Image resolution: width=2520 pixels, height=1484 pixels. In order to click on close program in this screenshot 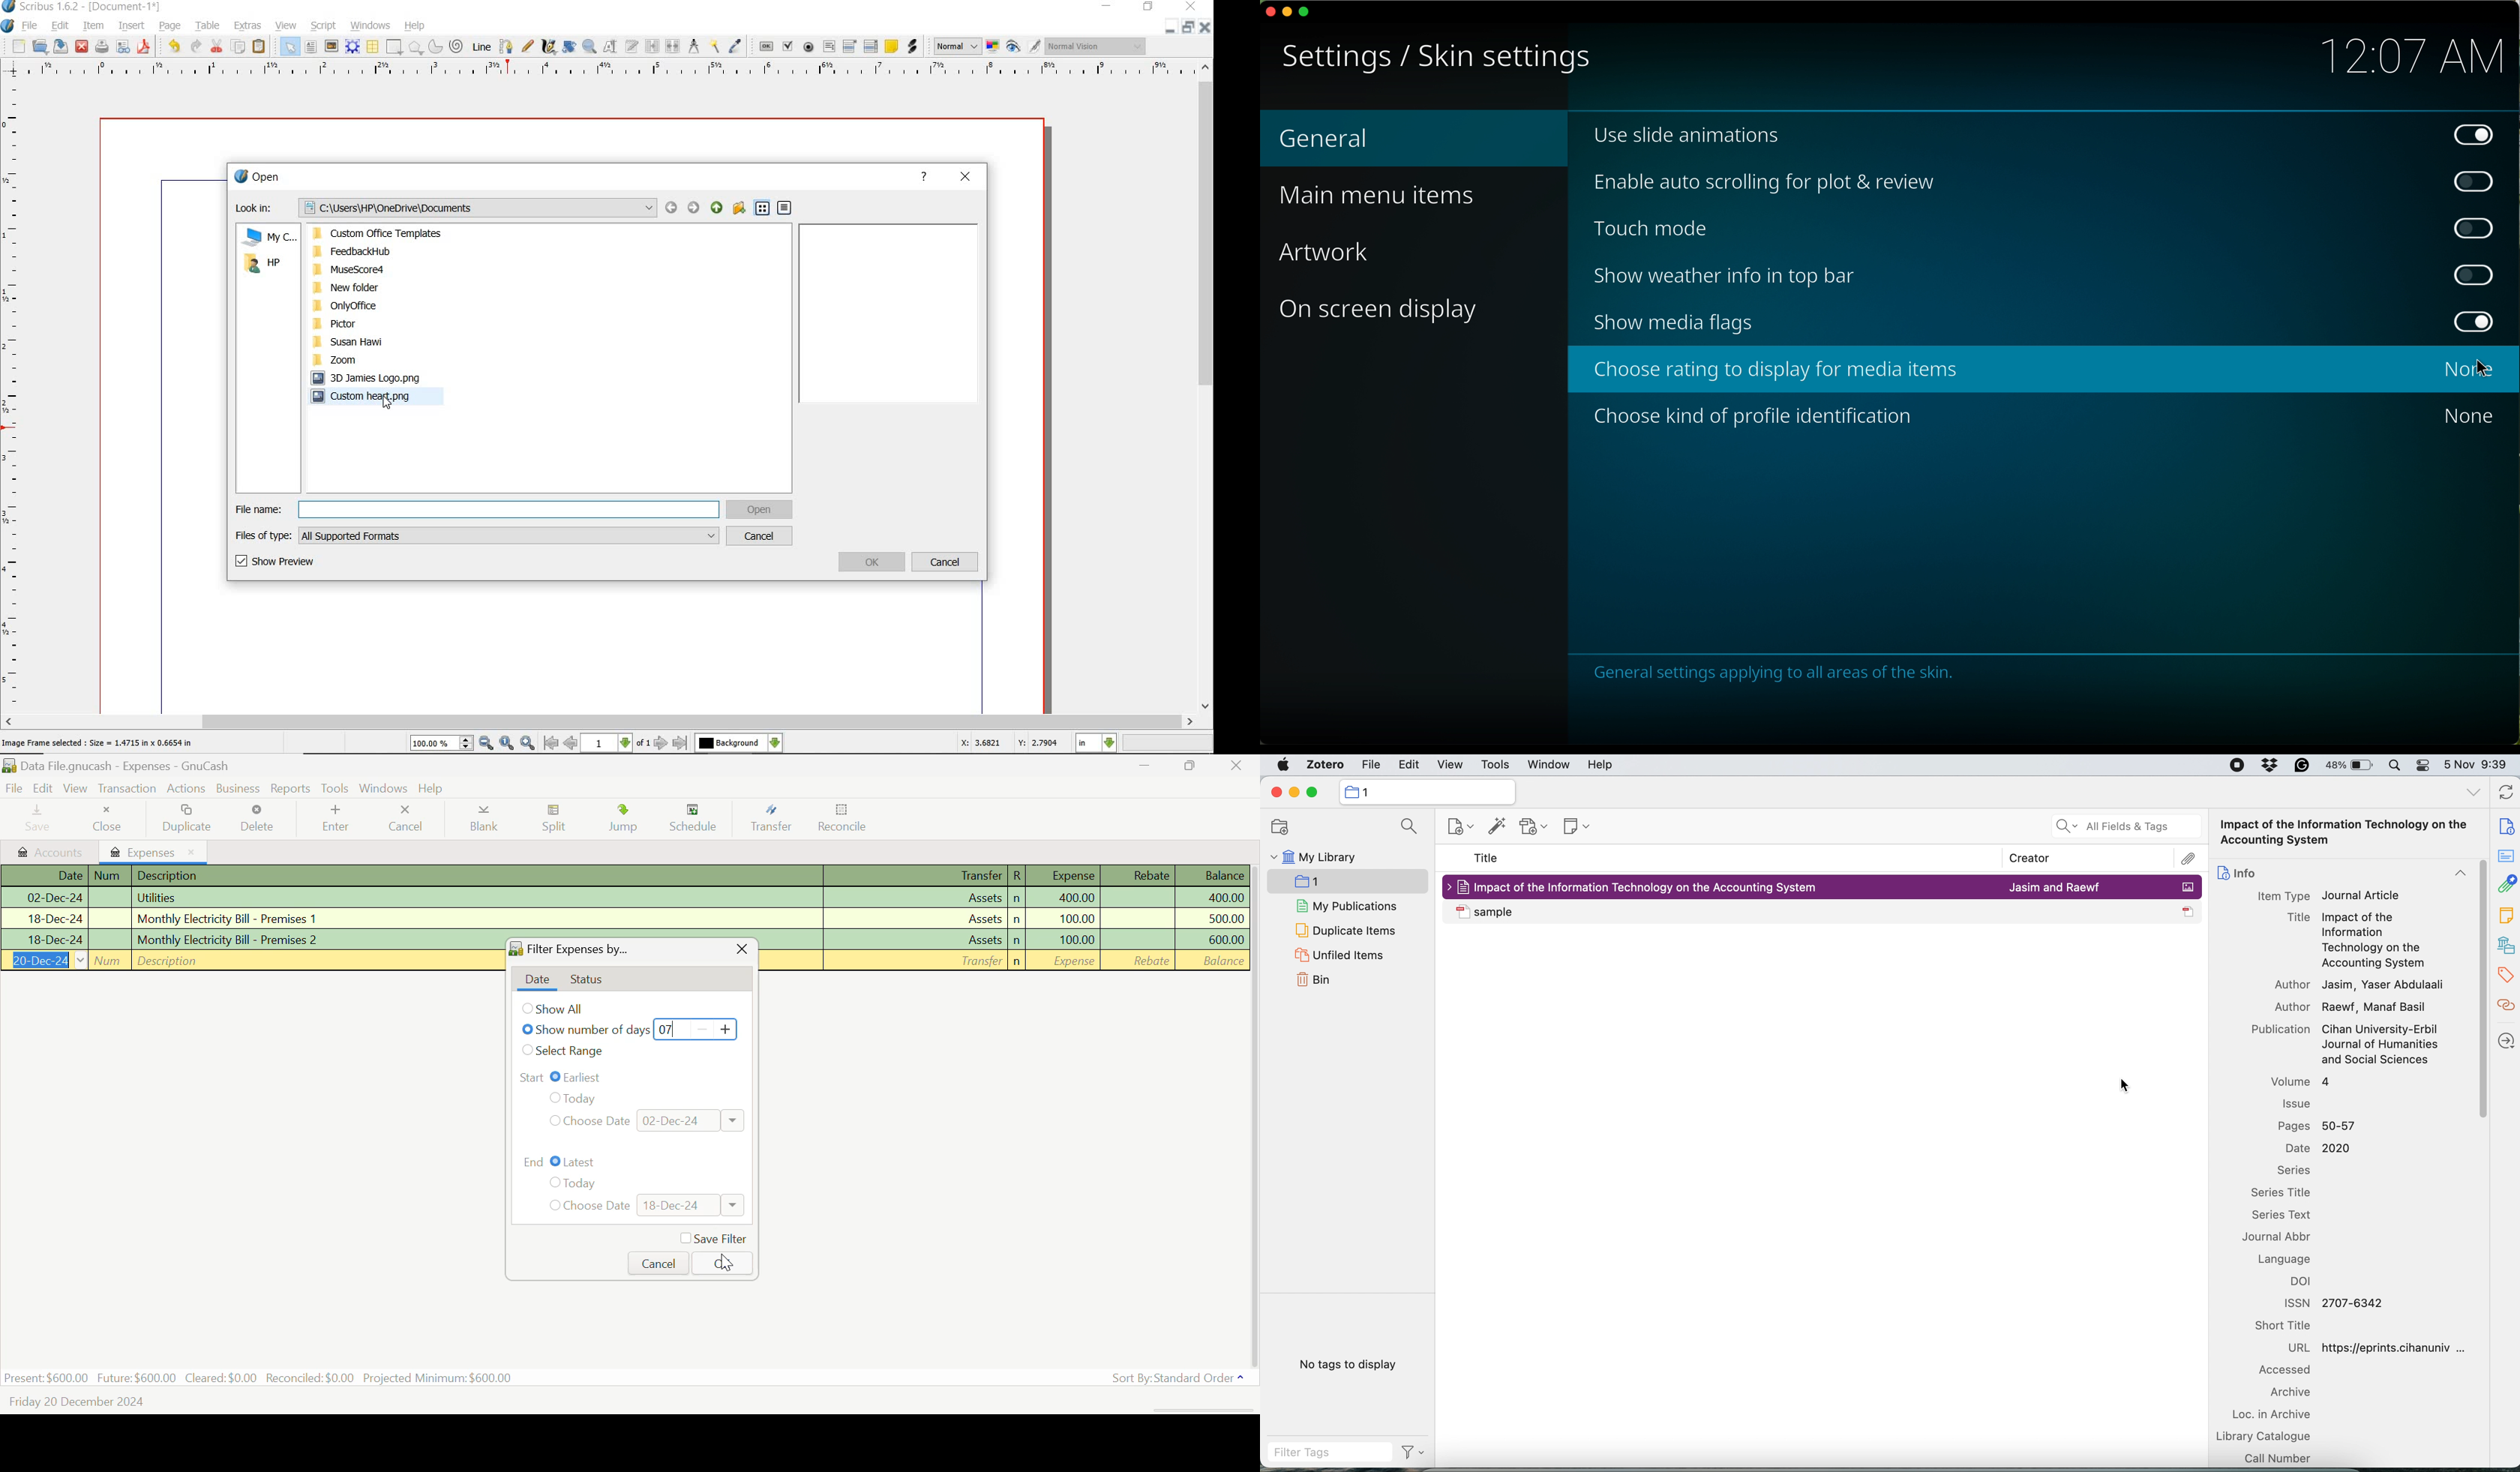, I will do `click(1269, 13)`.